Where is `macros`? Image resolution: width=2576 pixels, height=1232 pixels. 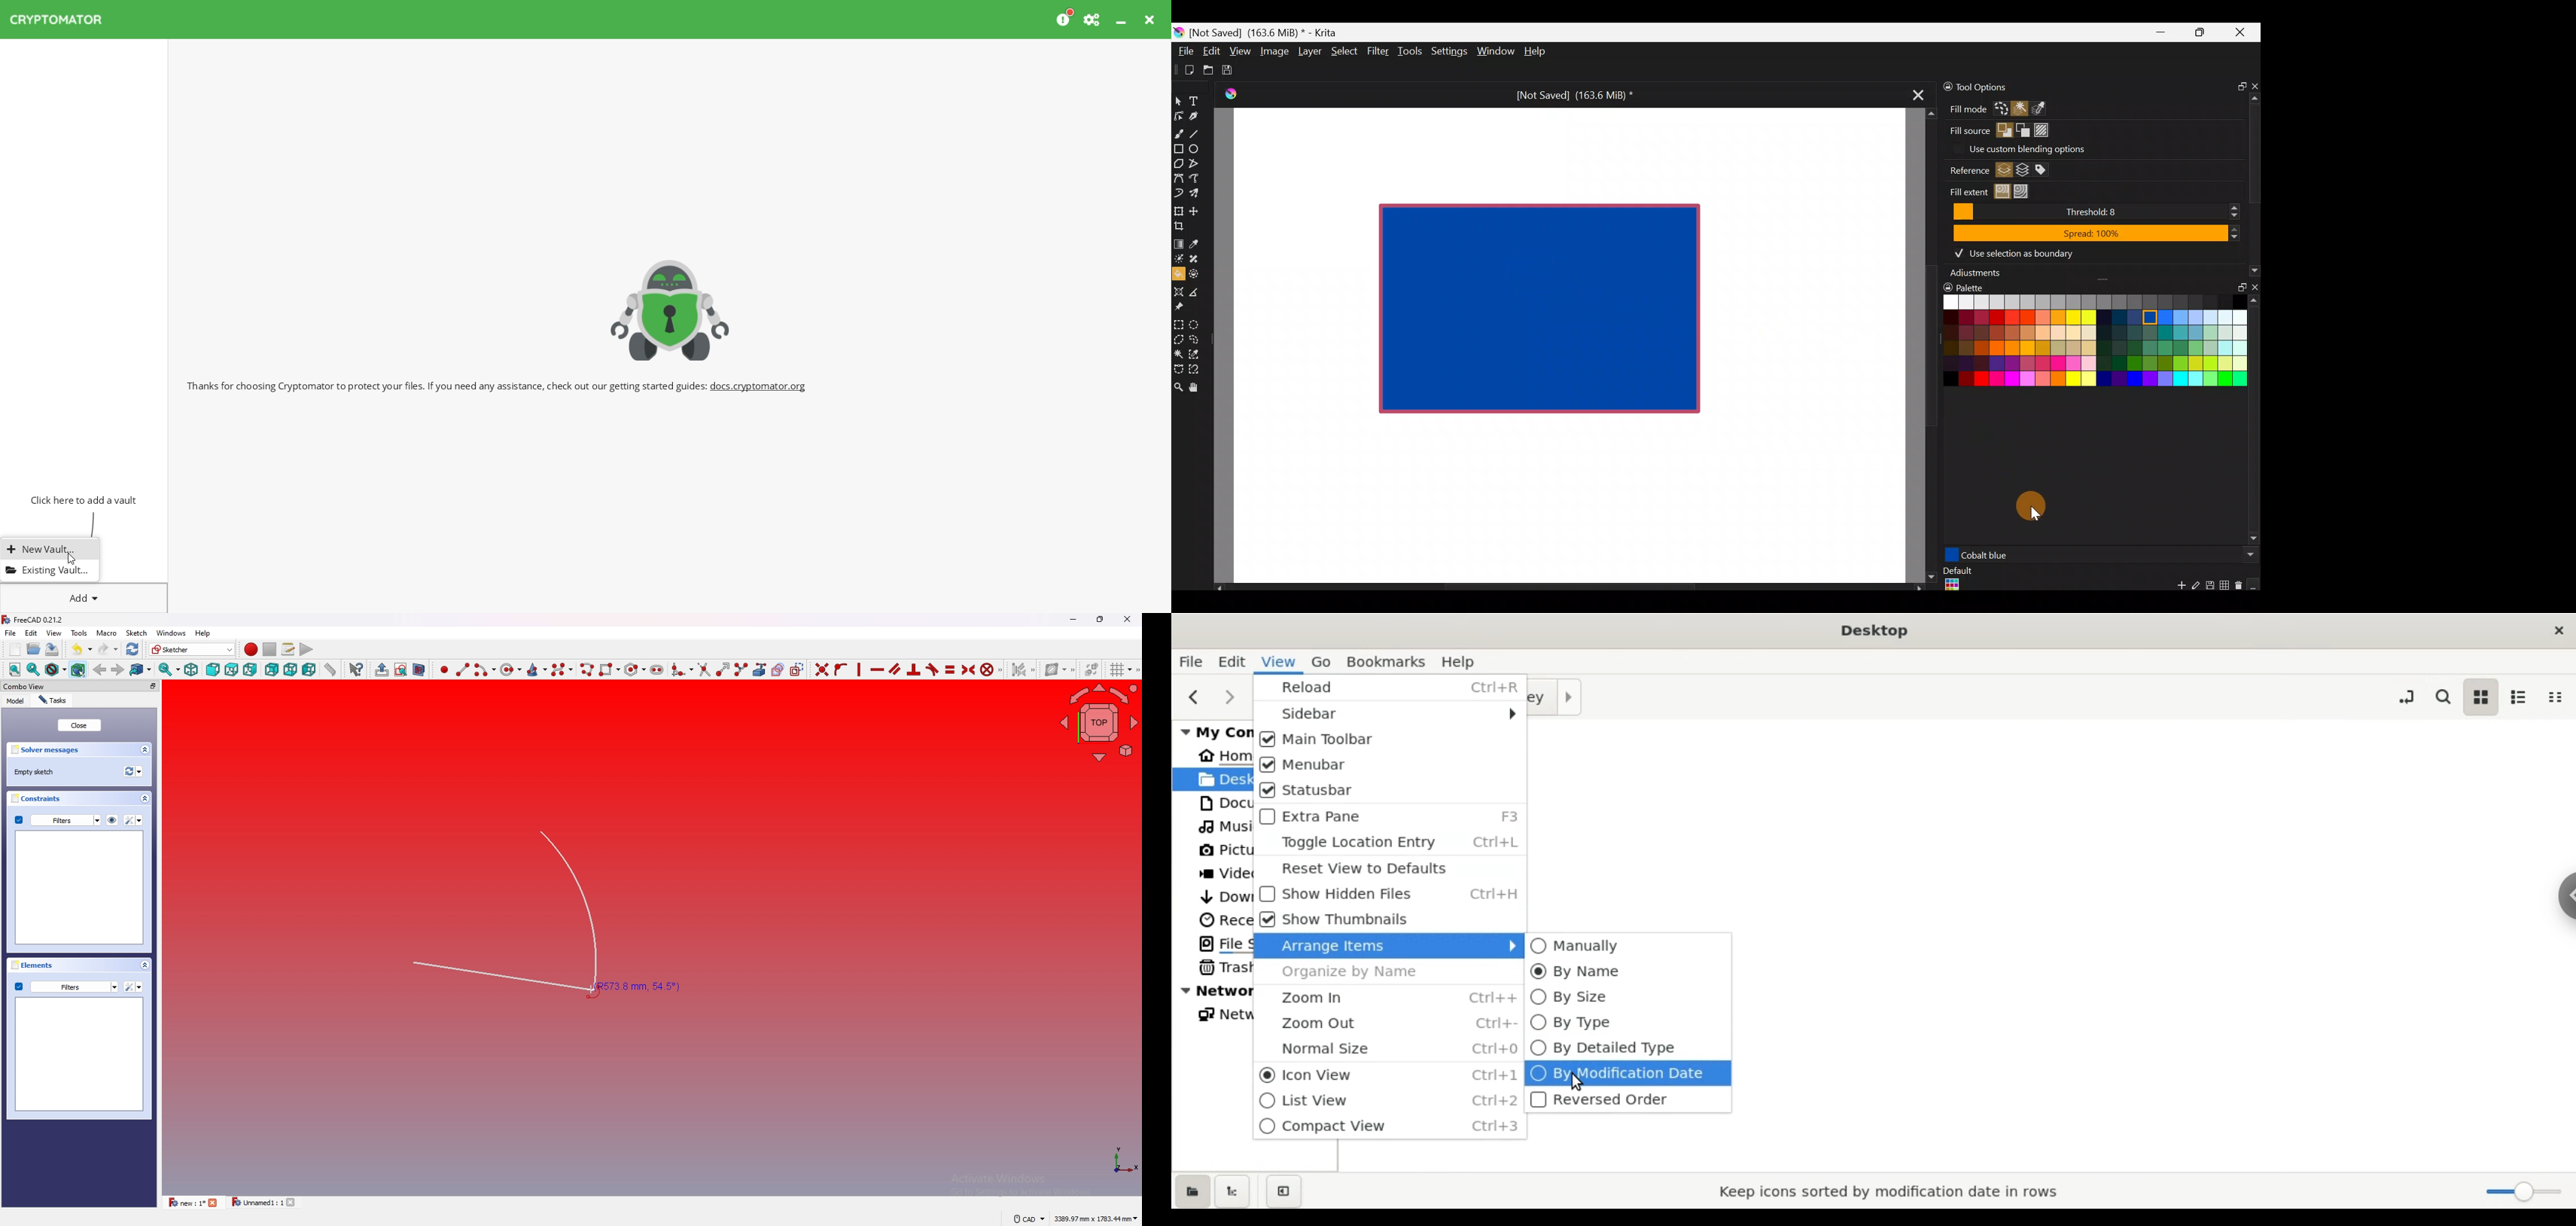
macros is located at coordinates (288, 649).